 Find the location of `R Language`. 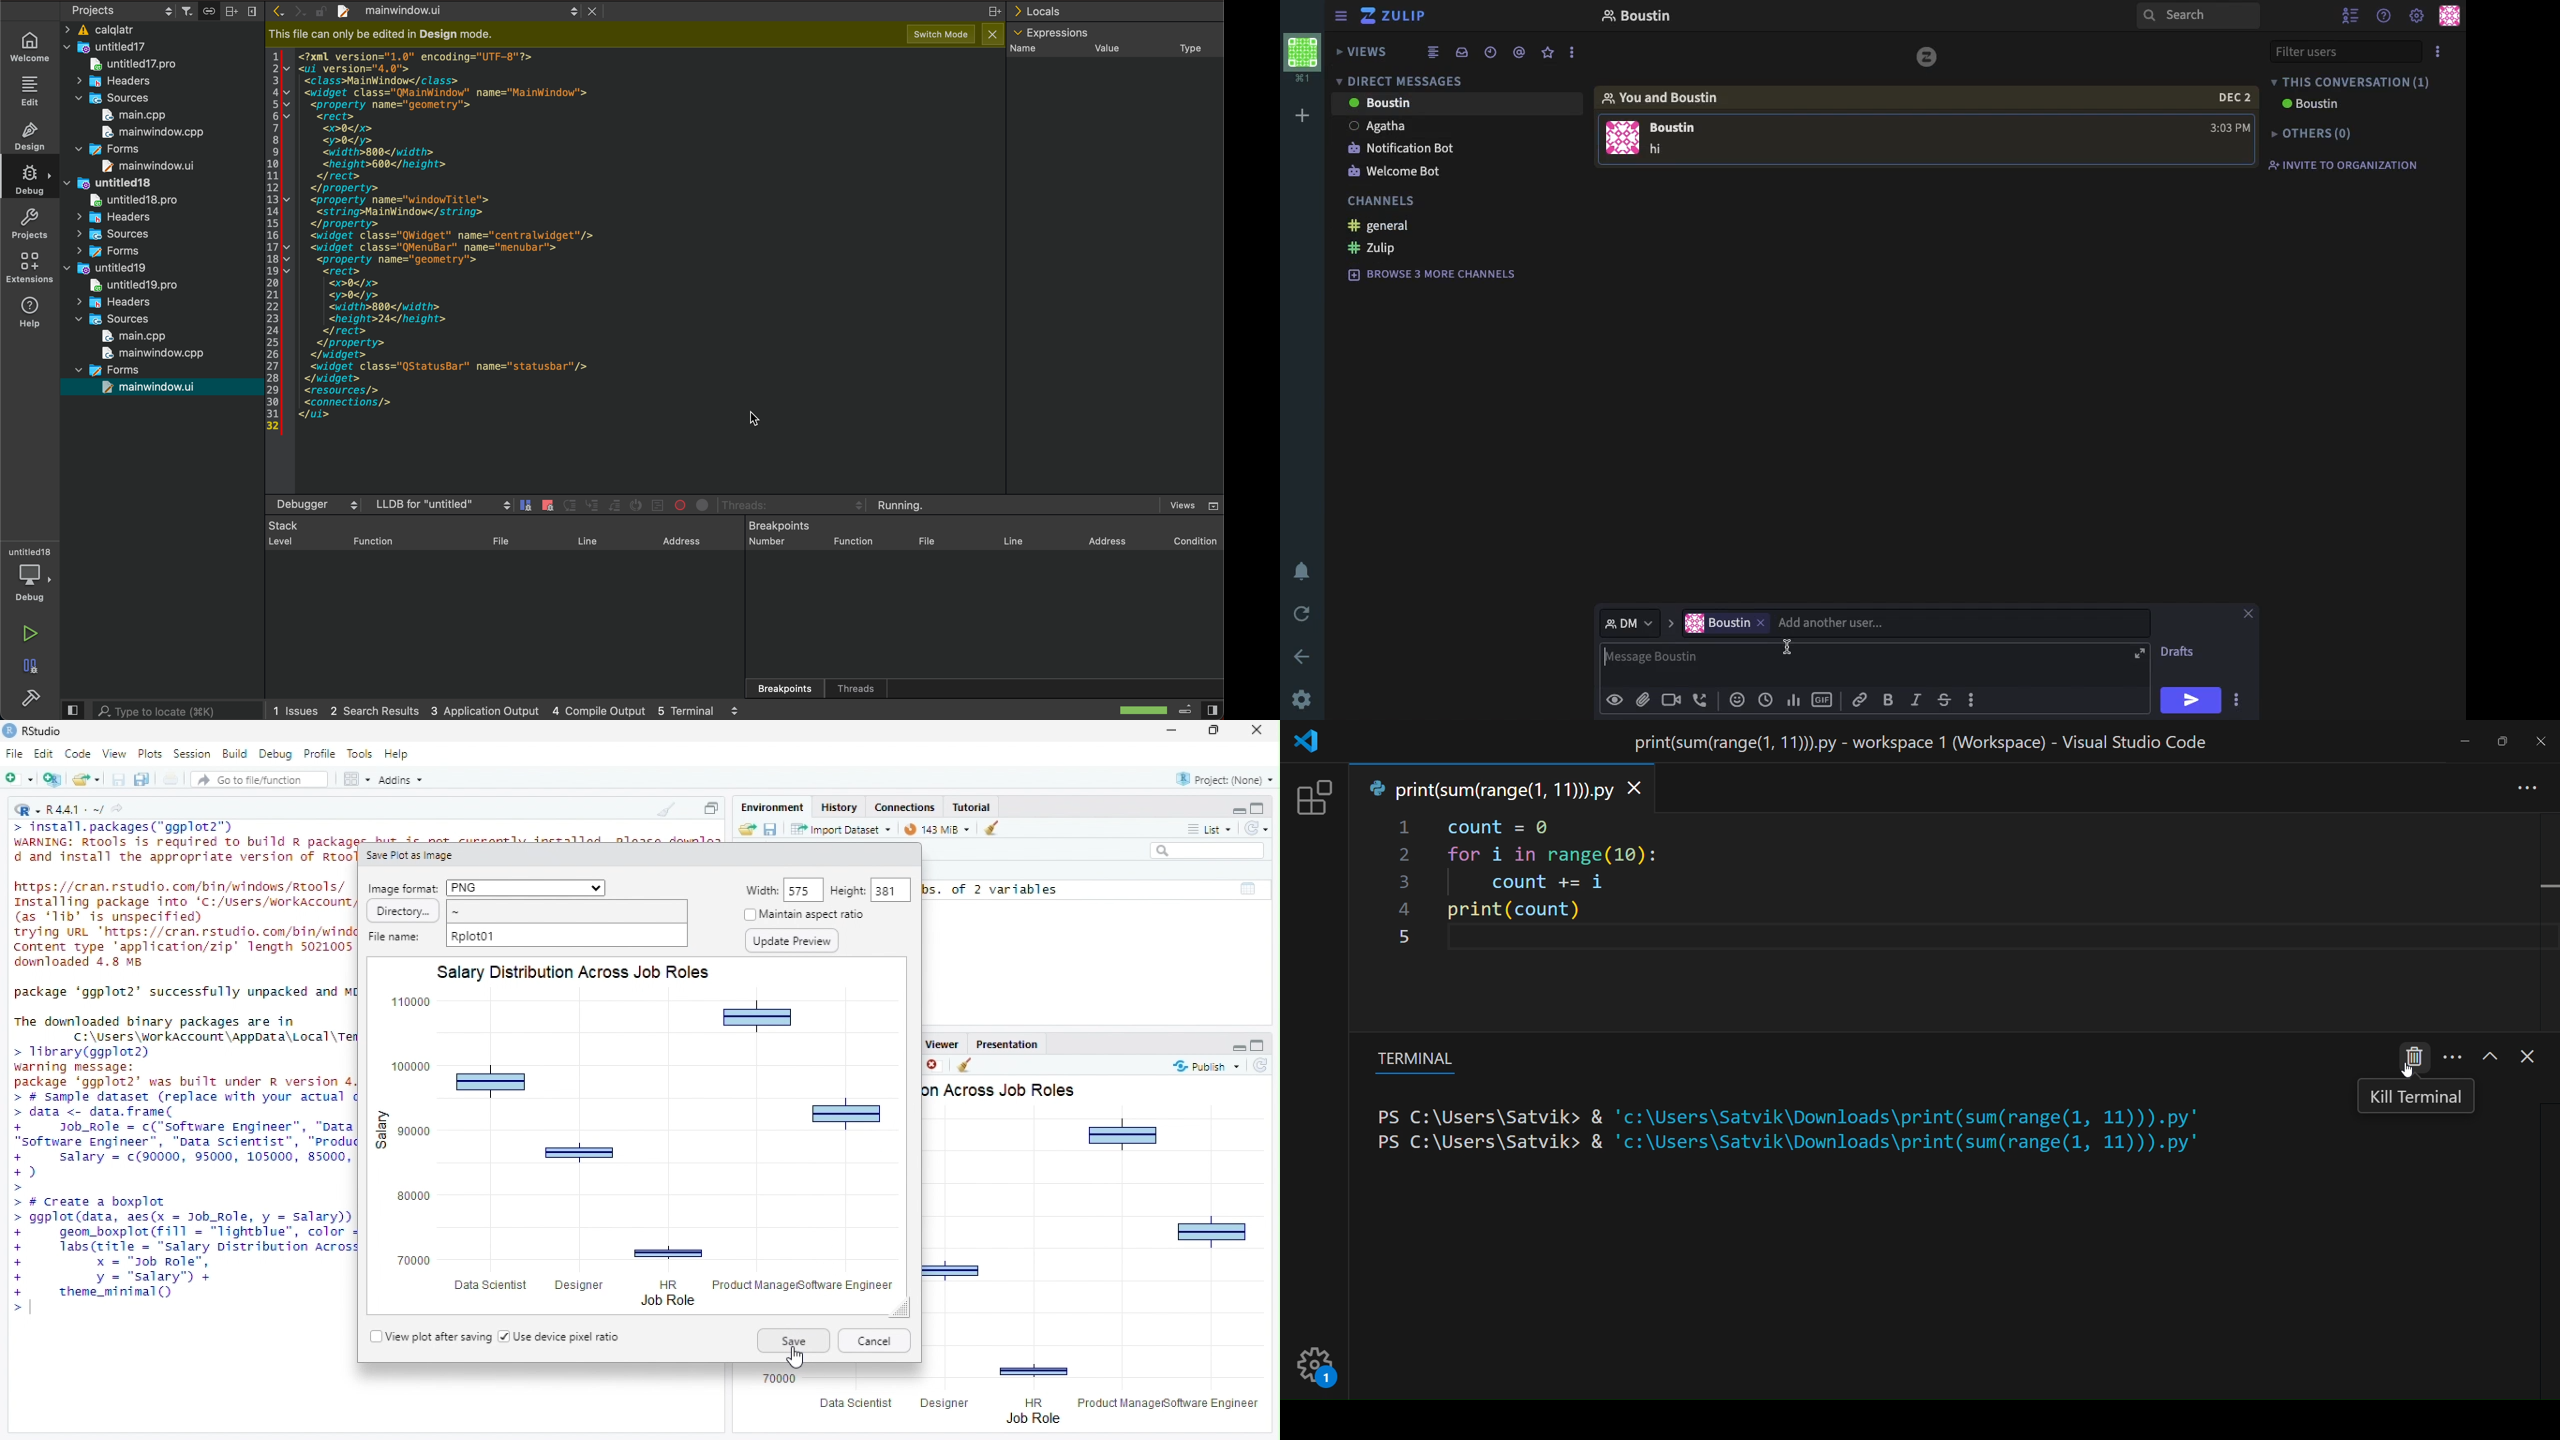

R Language is located at coordinates (27, 811).